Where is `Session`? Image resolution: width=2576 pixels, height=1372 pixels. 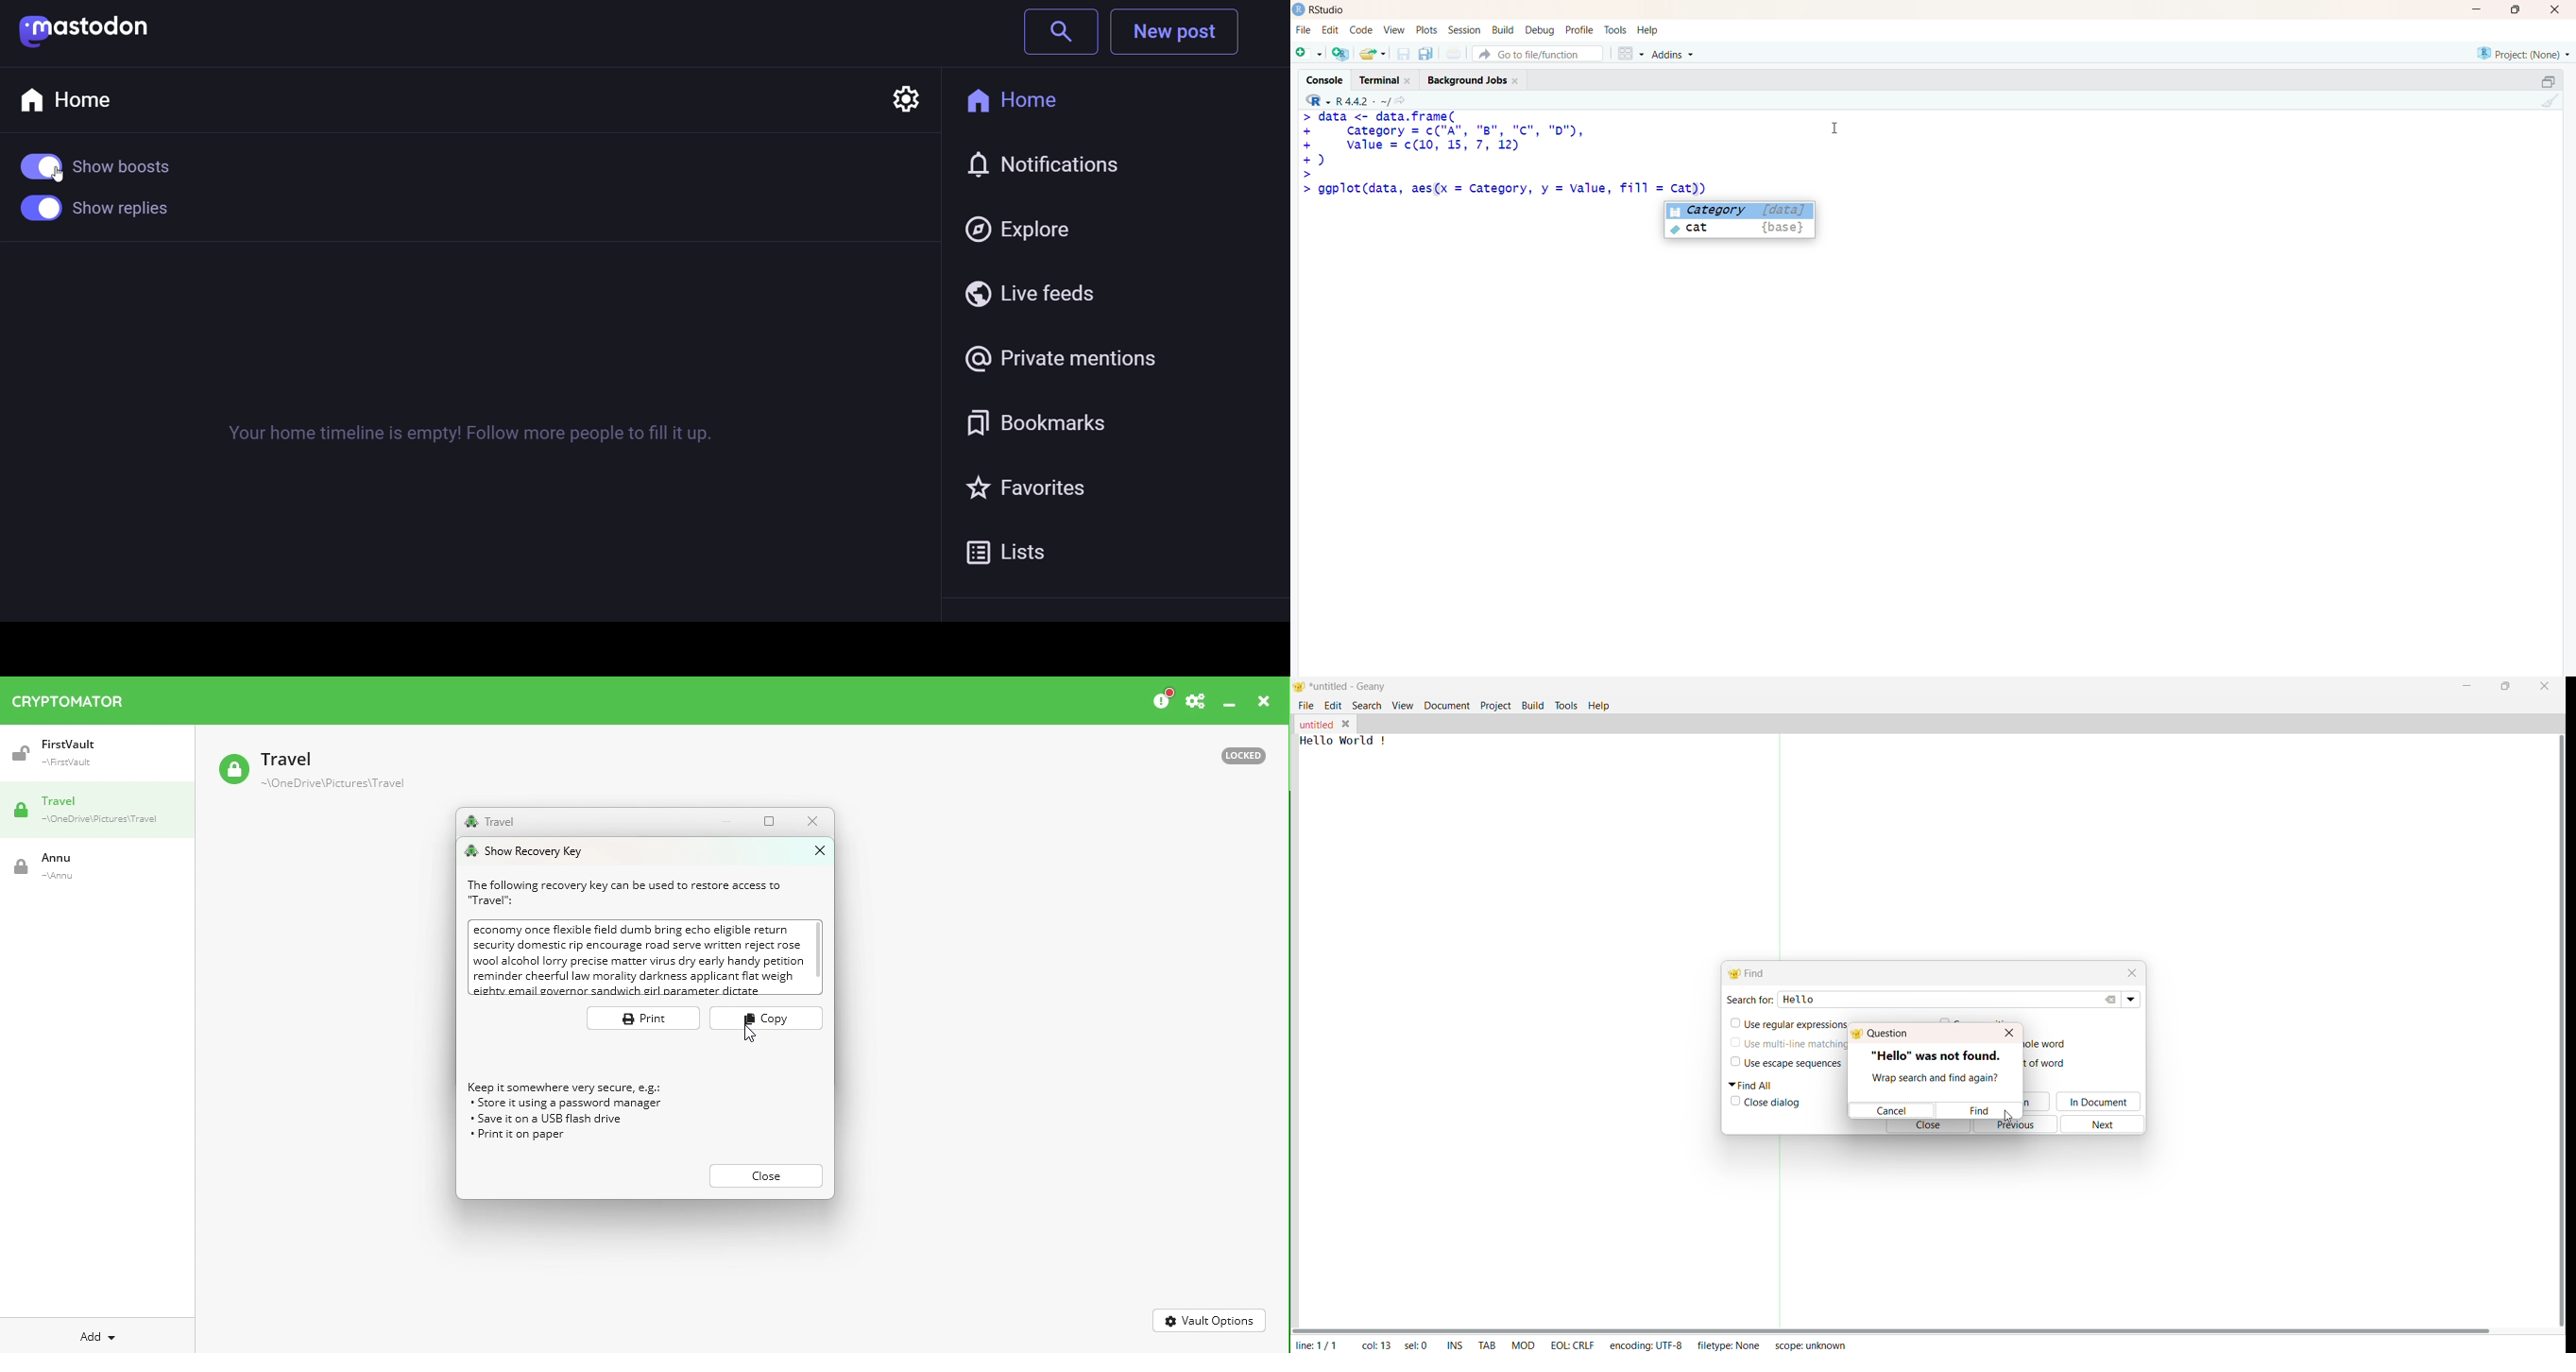
Session is located at coordinates (1464, 30).